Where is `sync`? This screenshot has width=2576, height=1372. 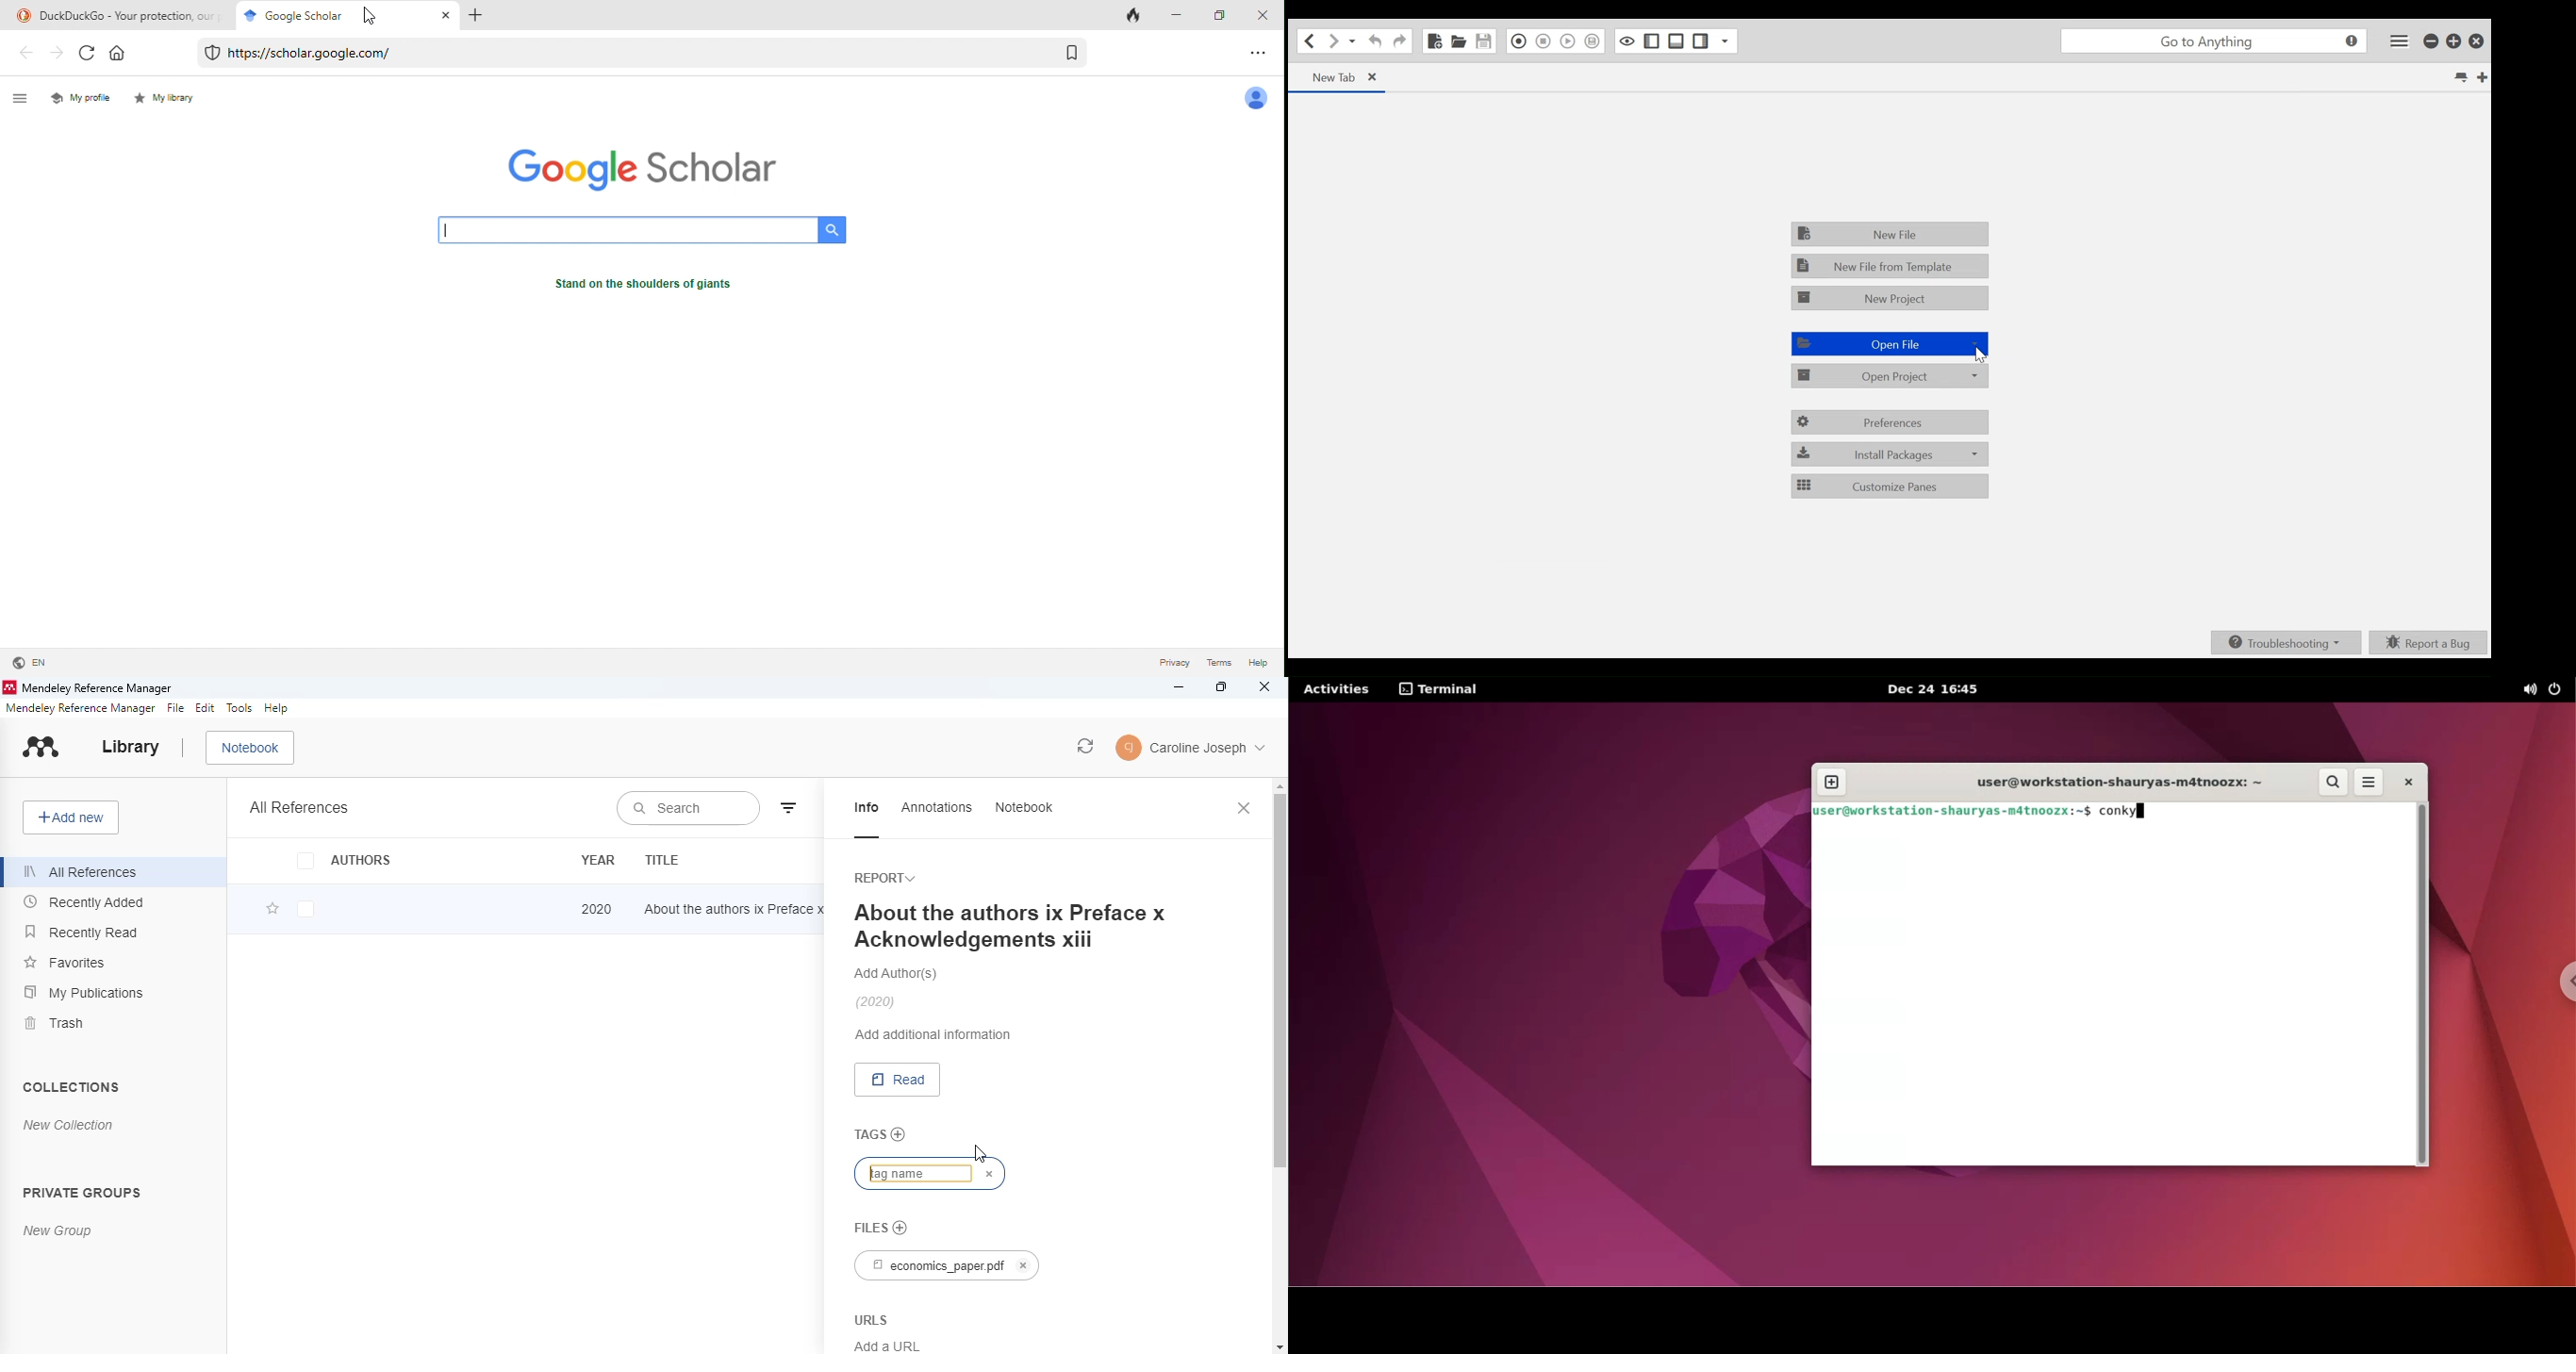
sync is located at coordinates (1086, 746).